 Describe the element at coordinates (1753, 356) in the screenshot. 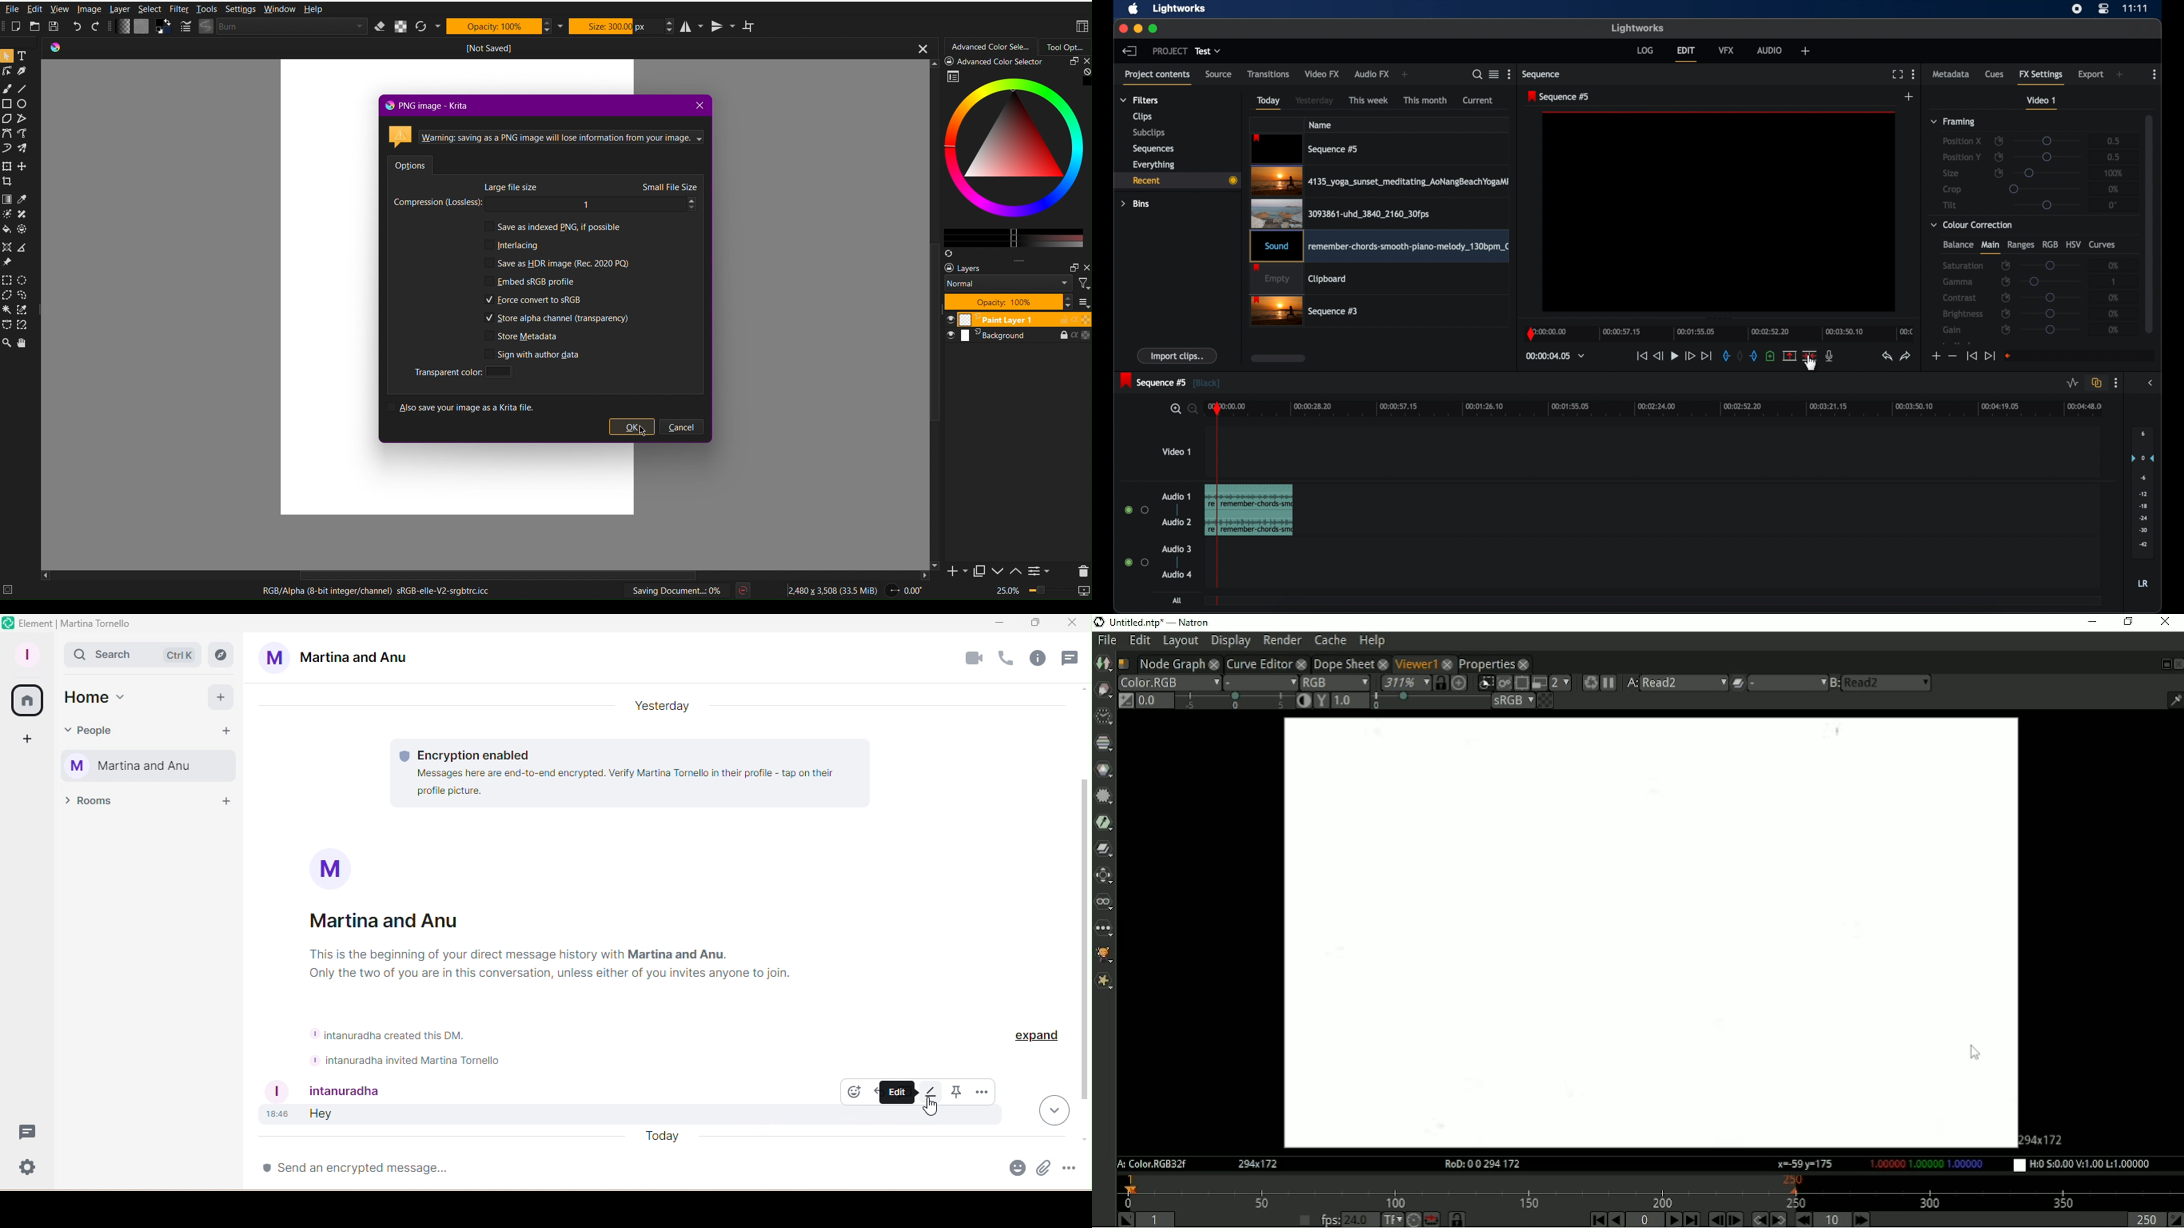

I see `out mark` at that location.